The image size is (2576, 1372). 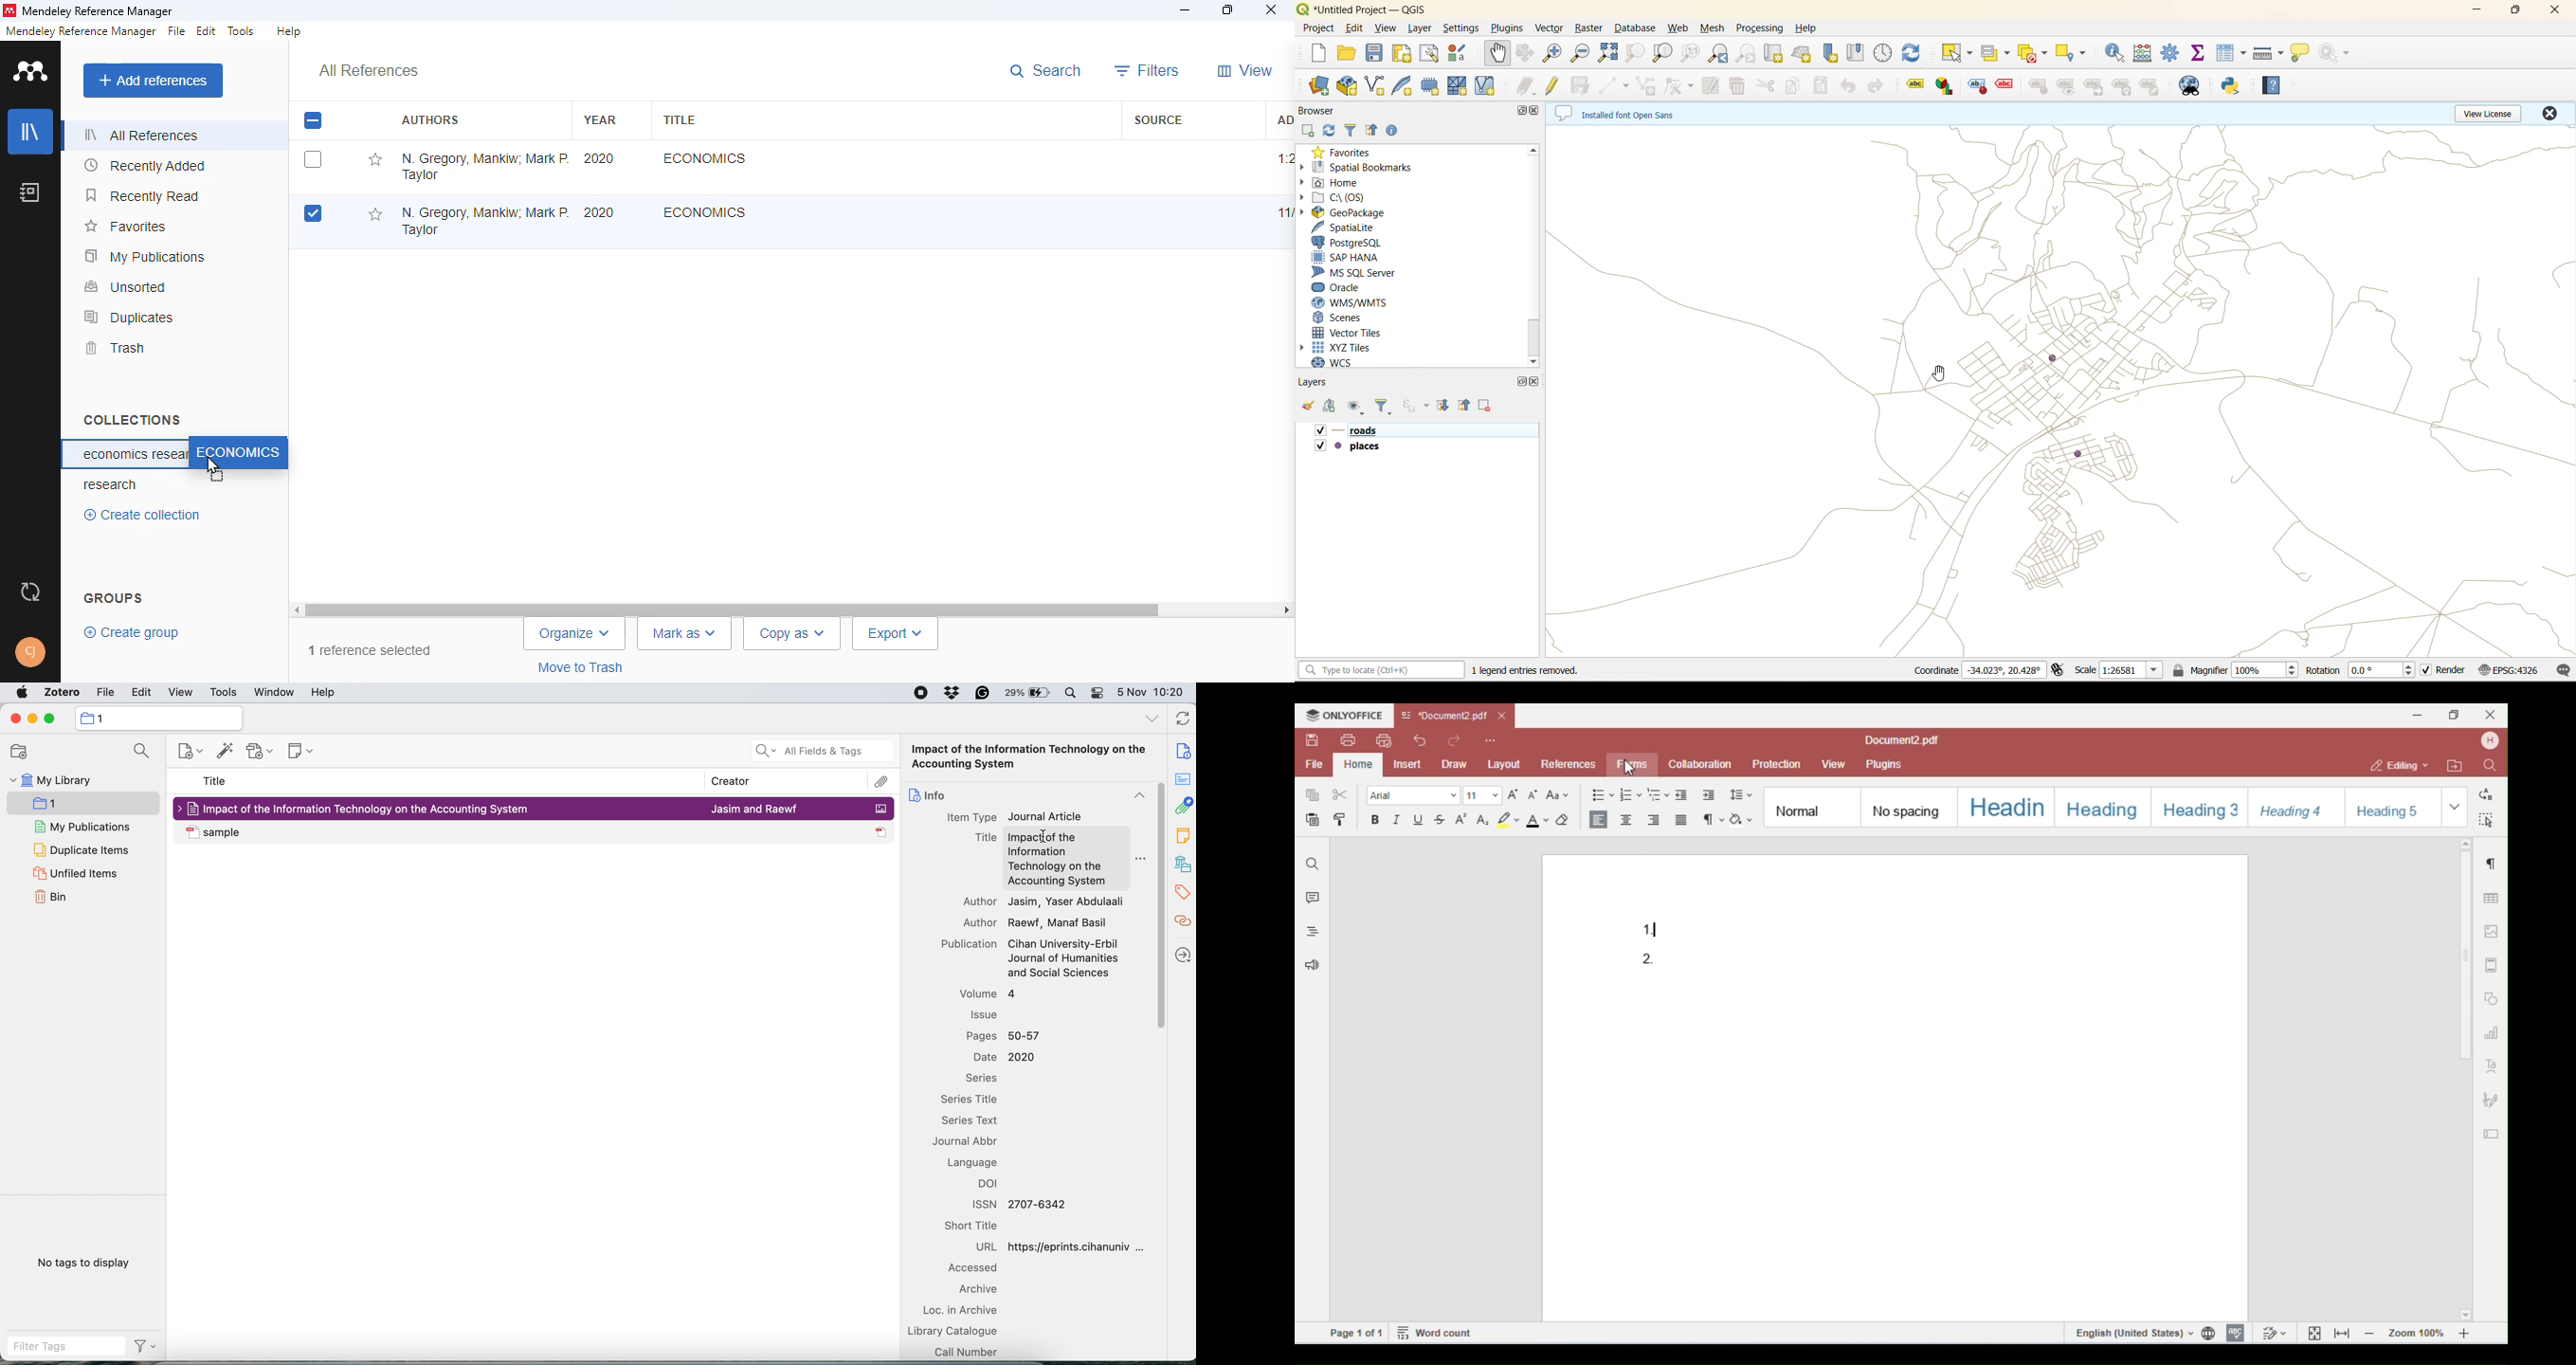 I want to click on project, so click(x=1317, y=28).